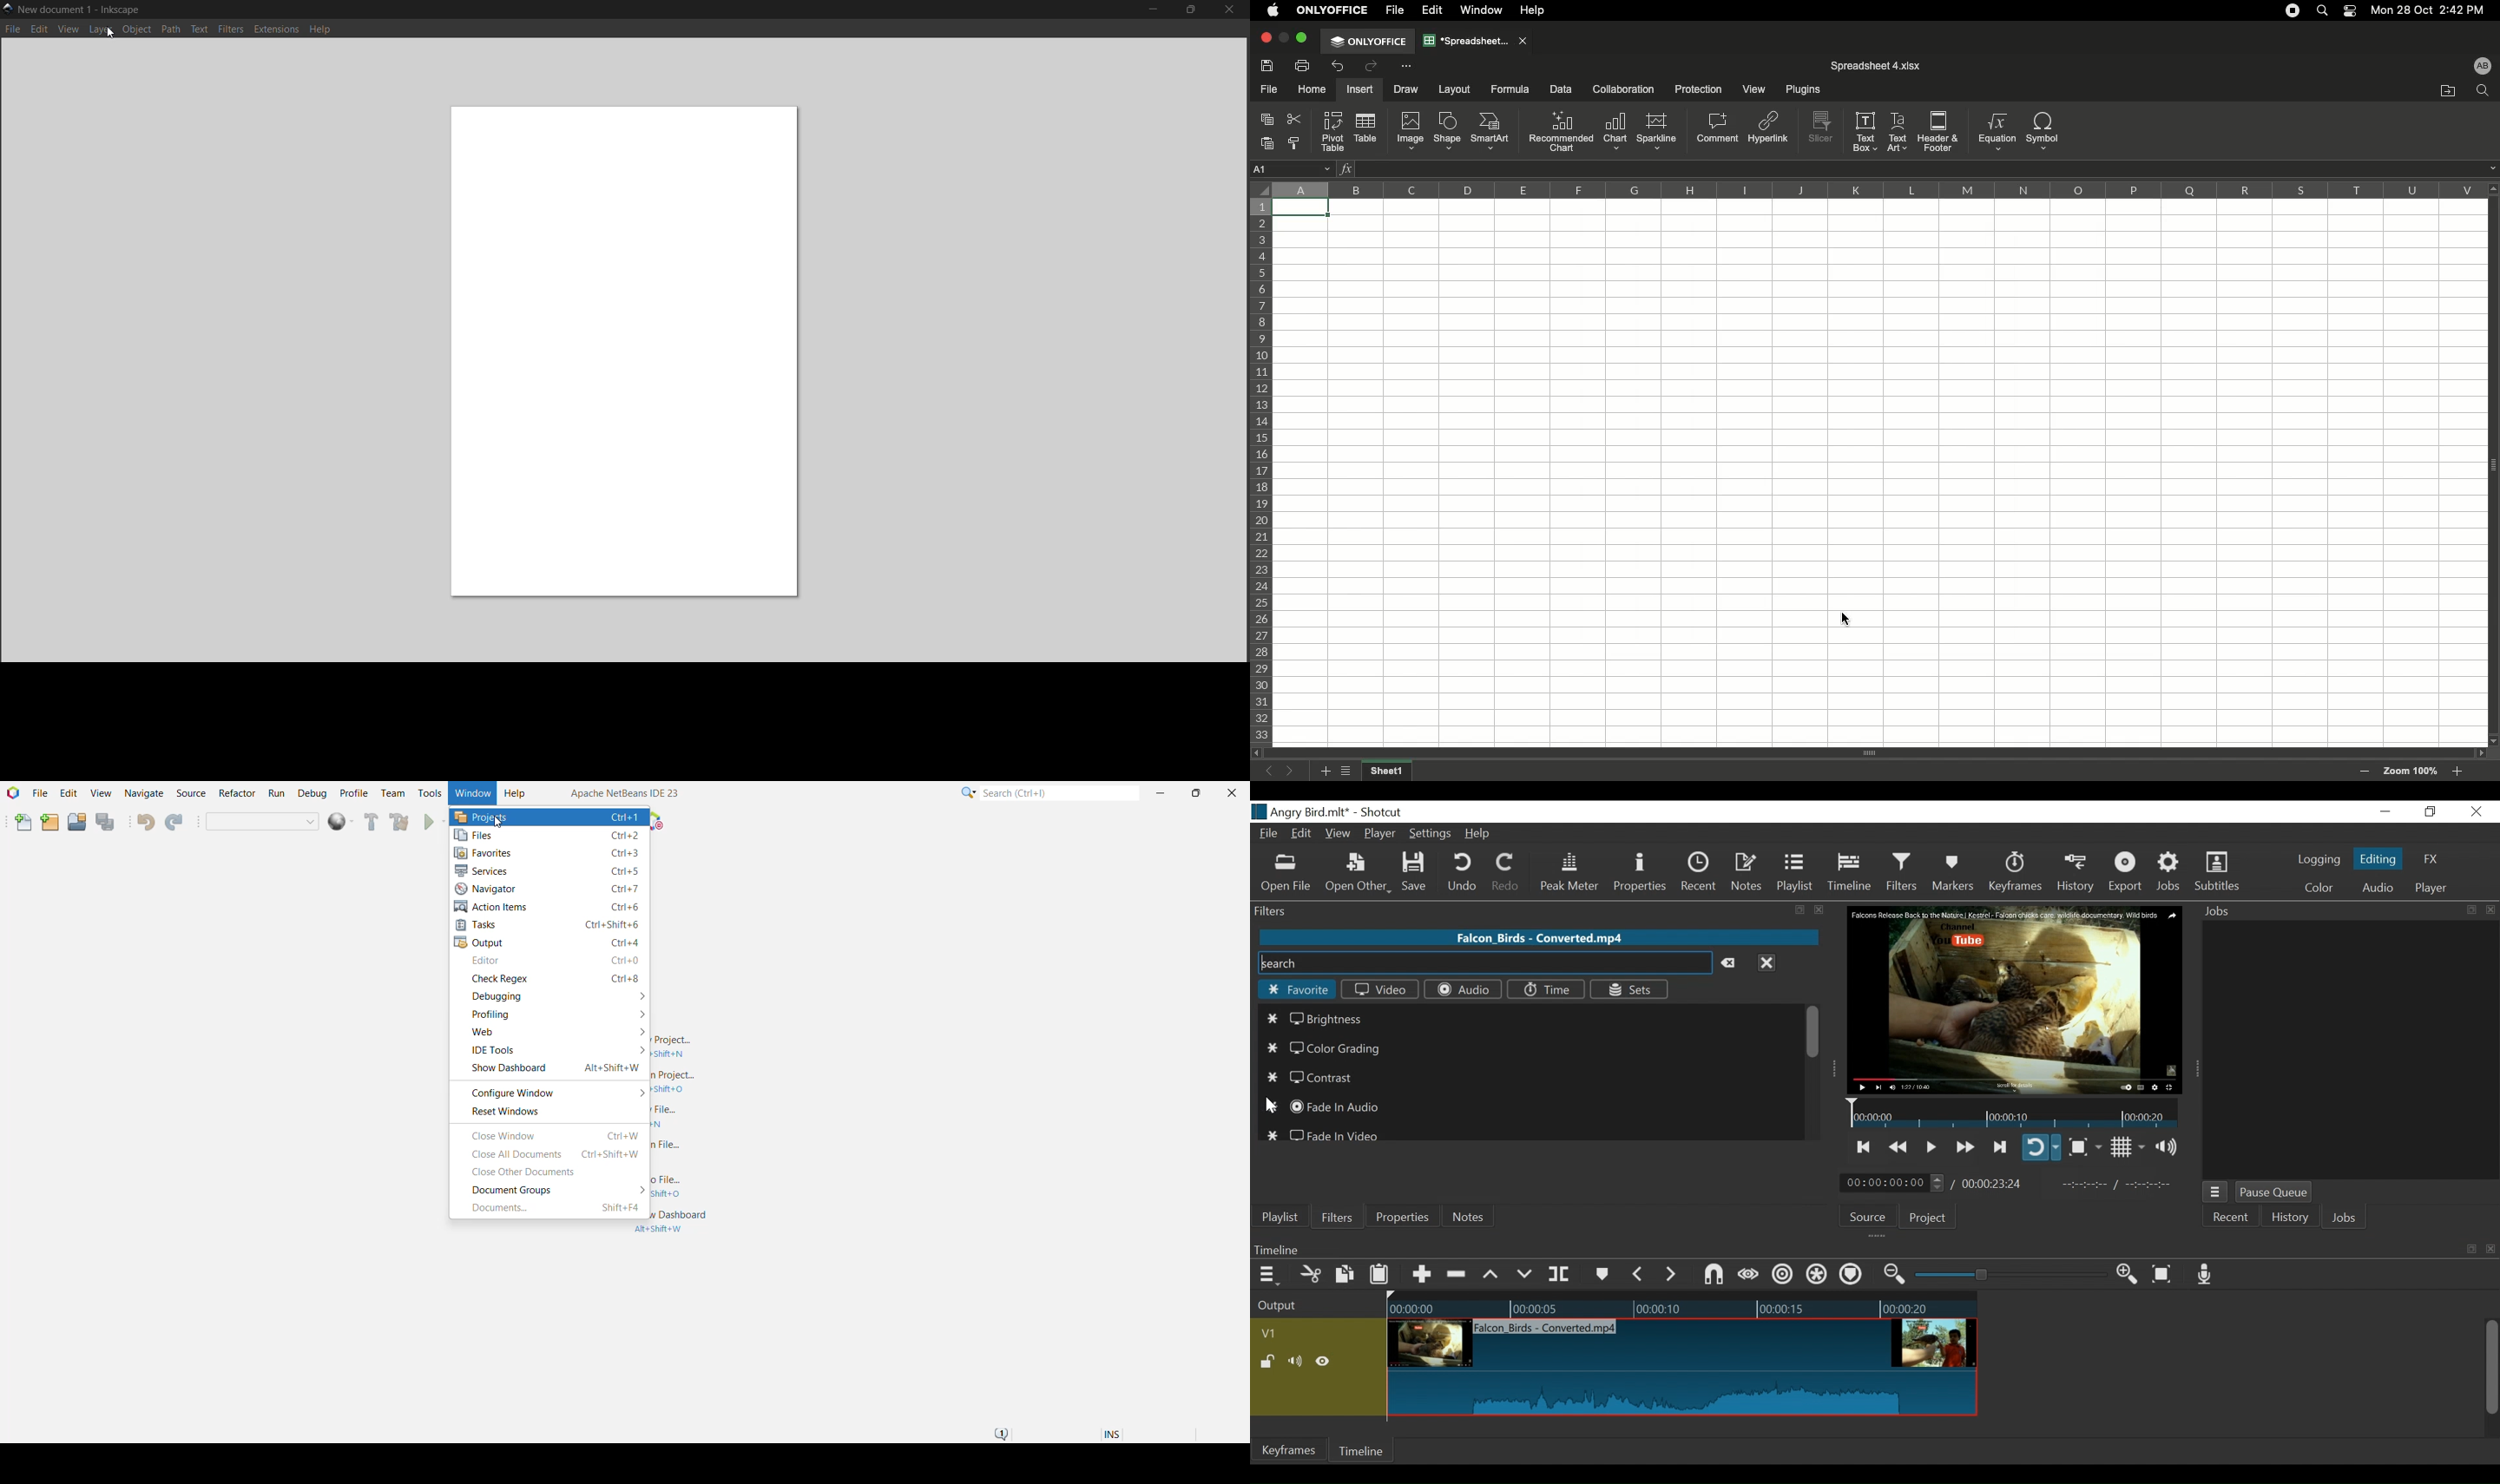 The width and height of the screenshot is (2520, 1484). Describe the element at coordinates (1624, 90) in the screenshot. I see `Collaboration` at that location.